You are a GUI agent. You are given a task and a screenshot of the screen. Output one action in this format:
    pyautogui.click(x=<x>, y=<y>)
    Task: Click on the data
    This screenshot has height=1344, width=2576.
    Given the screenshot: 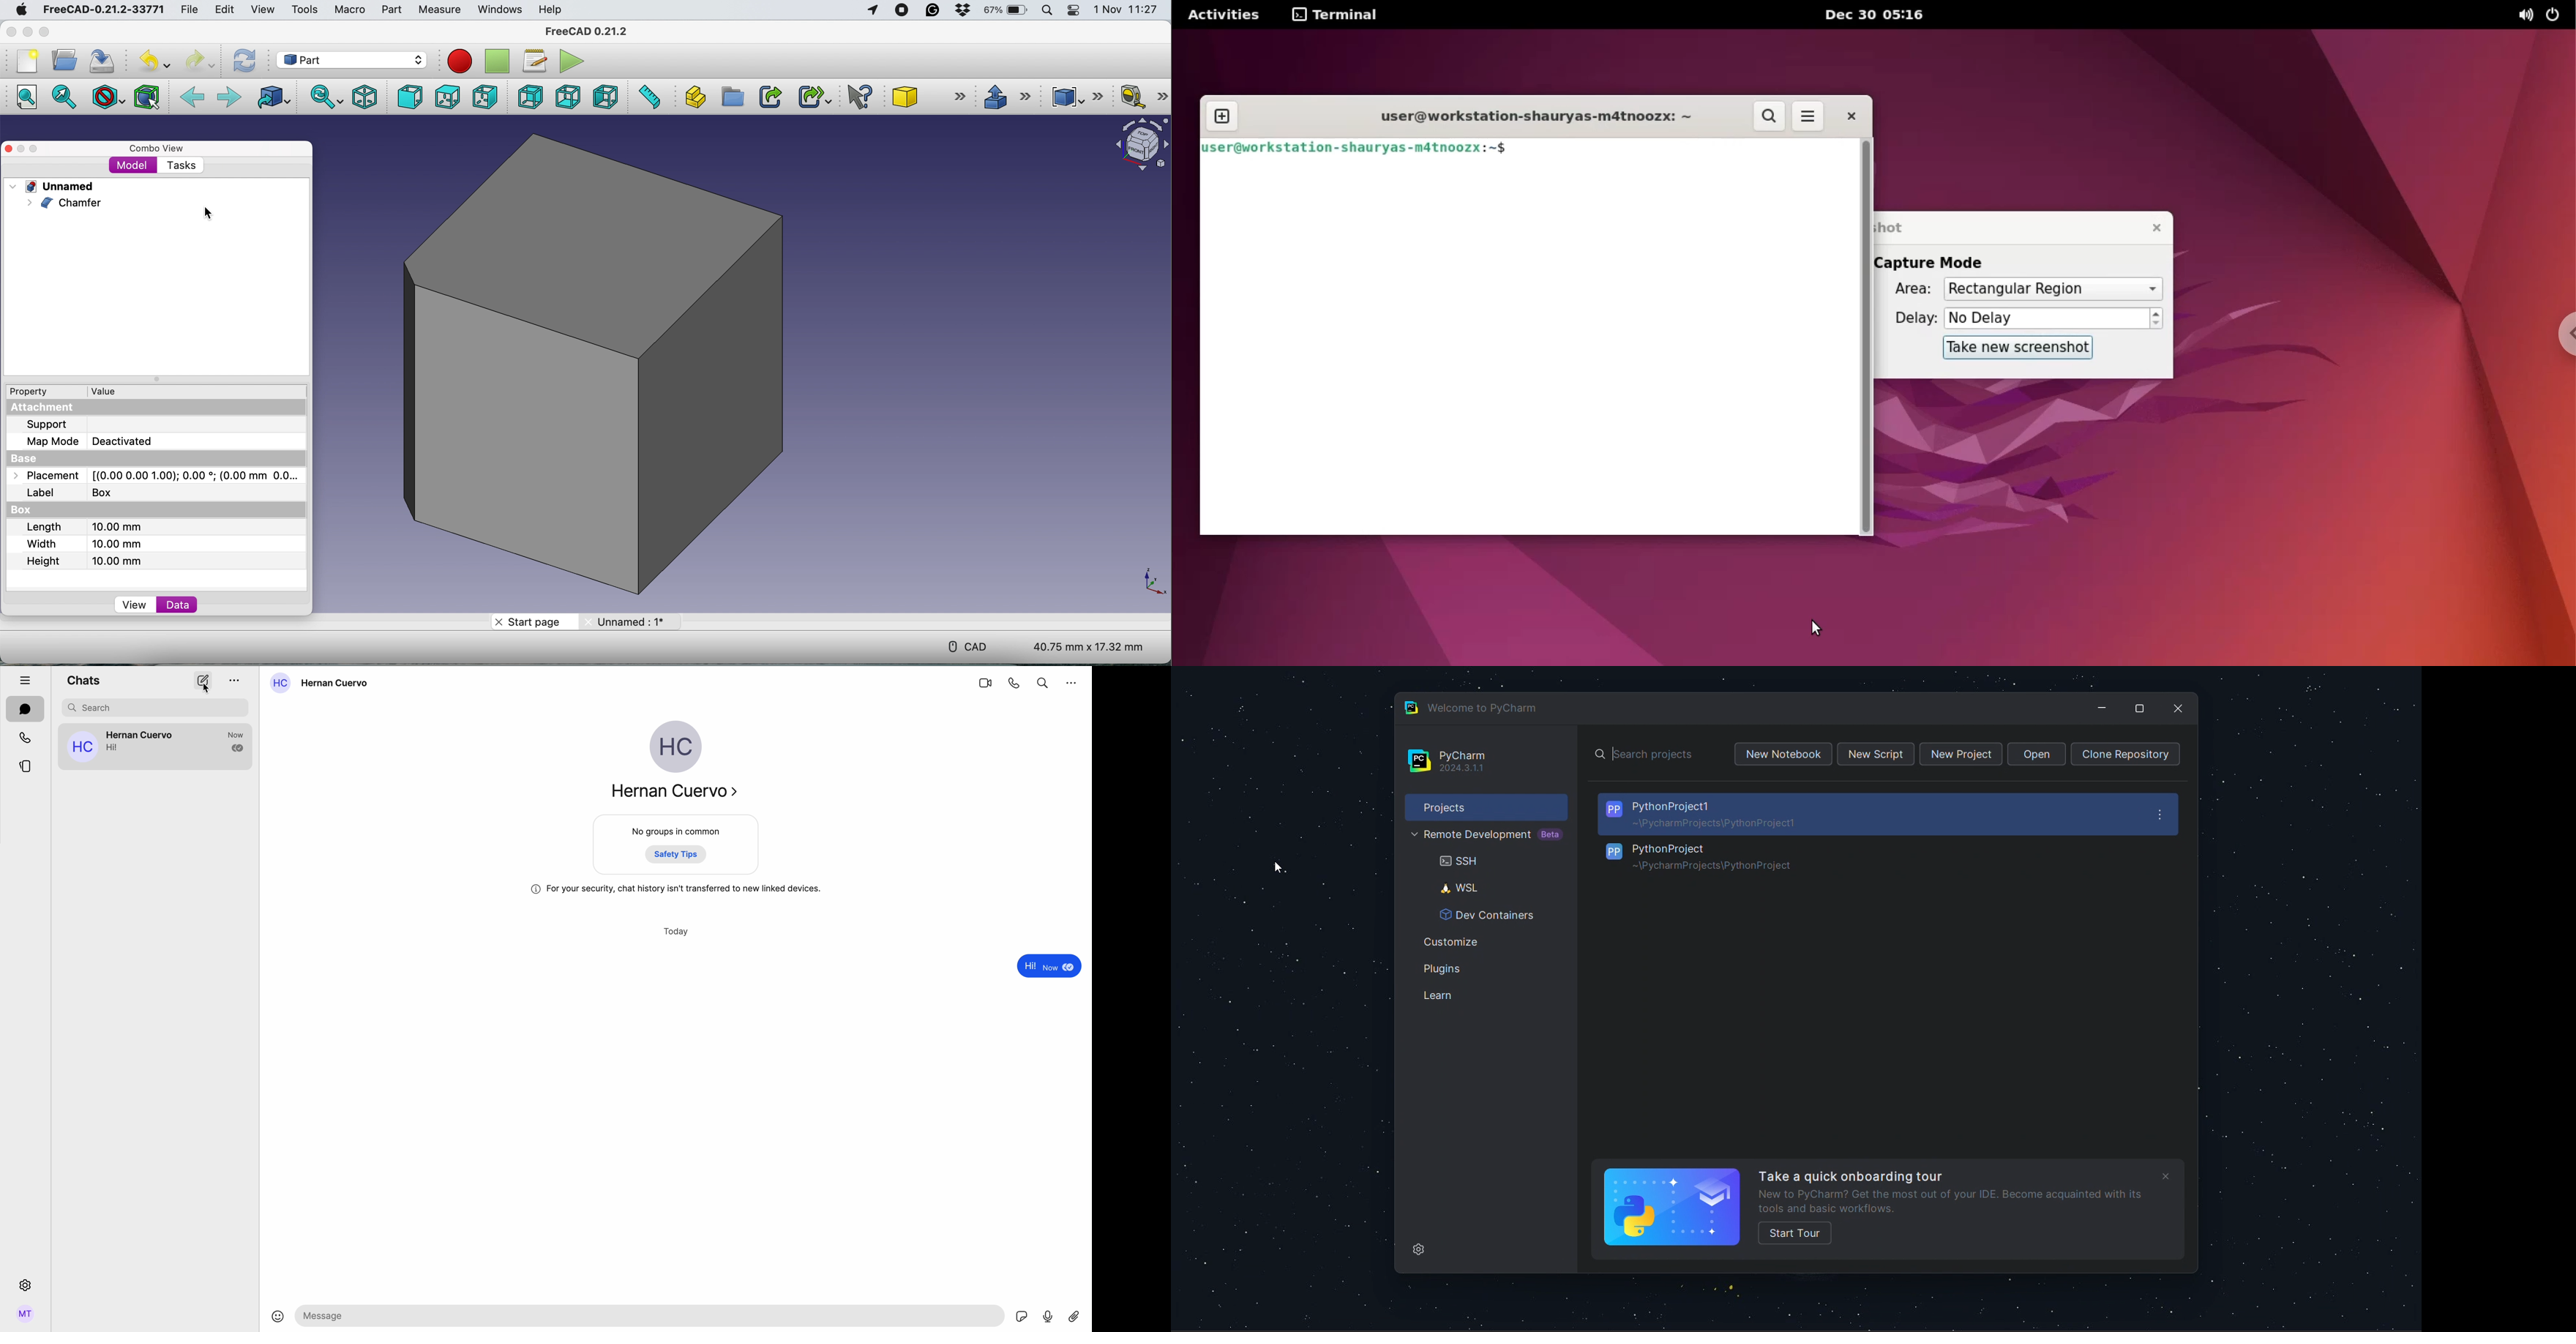 What is the action you would take?
    pyautogui.click(x=177, y=606)
    